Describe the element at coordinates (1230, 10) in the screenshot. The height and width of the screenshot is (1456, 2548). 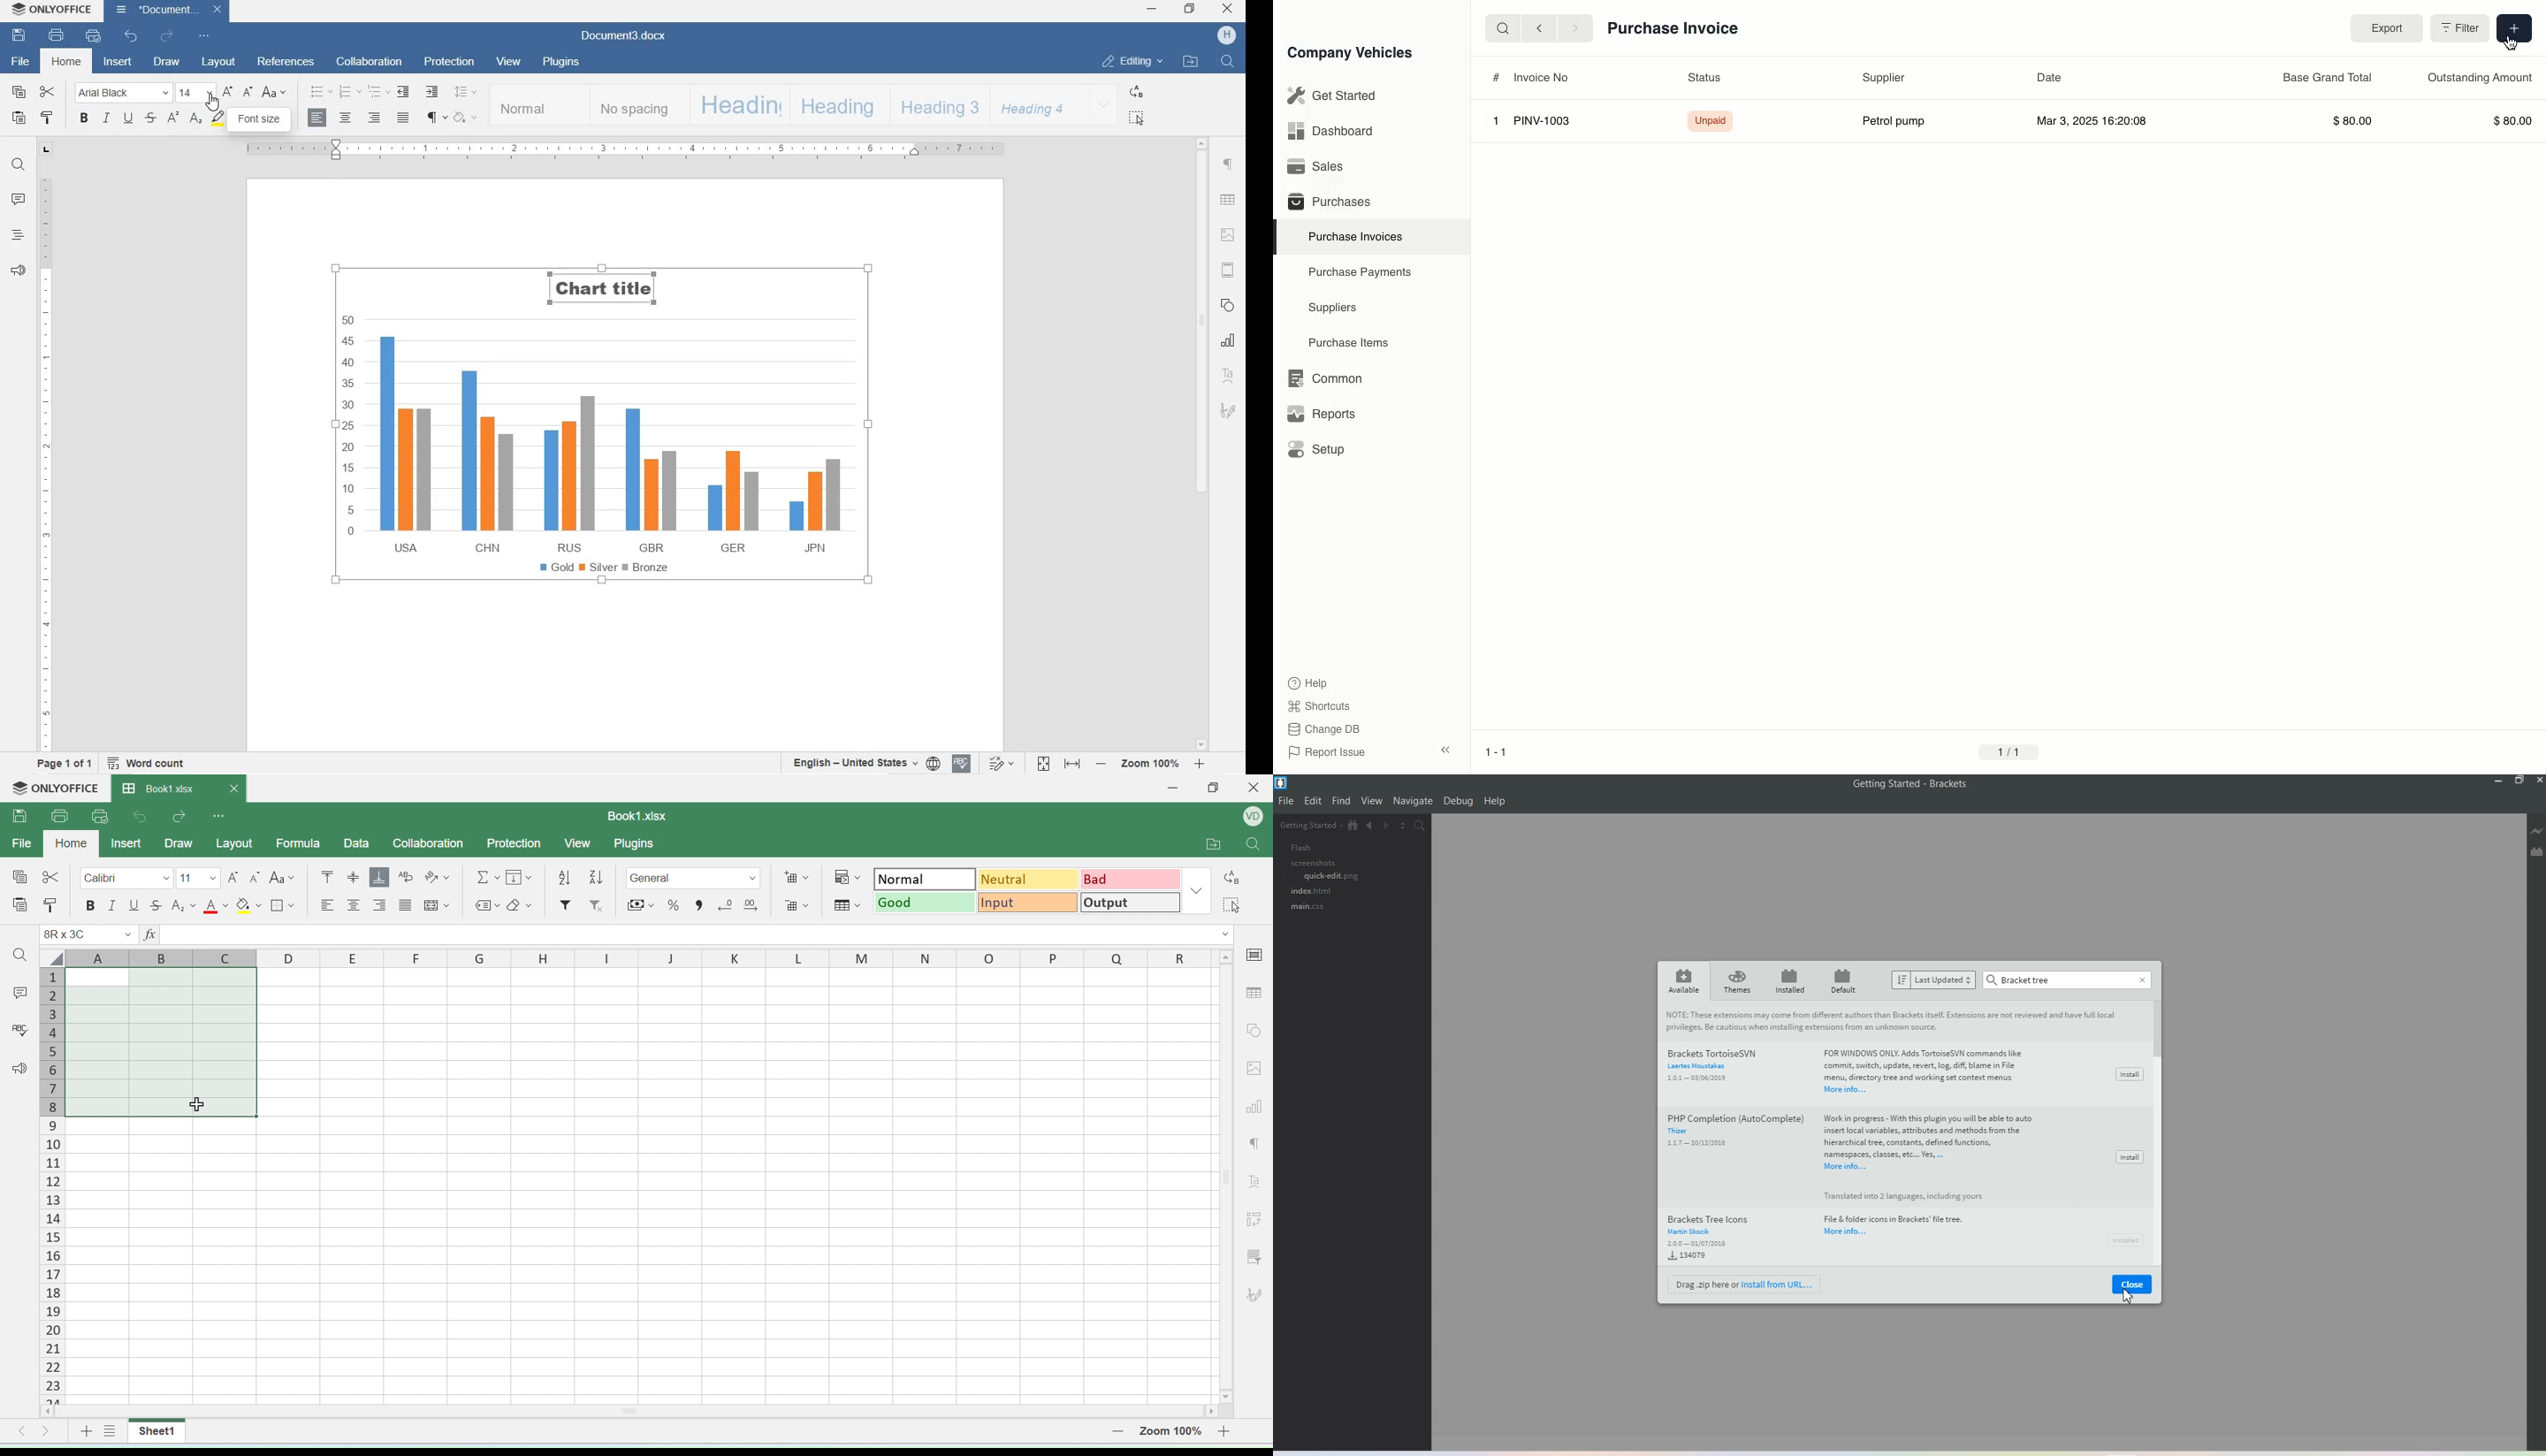
I see `CLOSE` at that location.